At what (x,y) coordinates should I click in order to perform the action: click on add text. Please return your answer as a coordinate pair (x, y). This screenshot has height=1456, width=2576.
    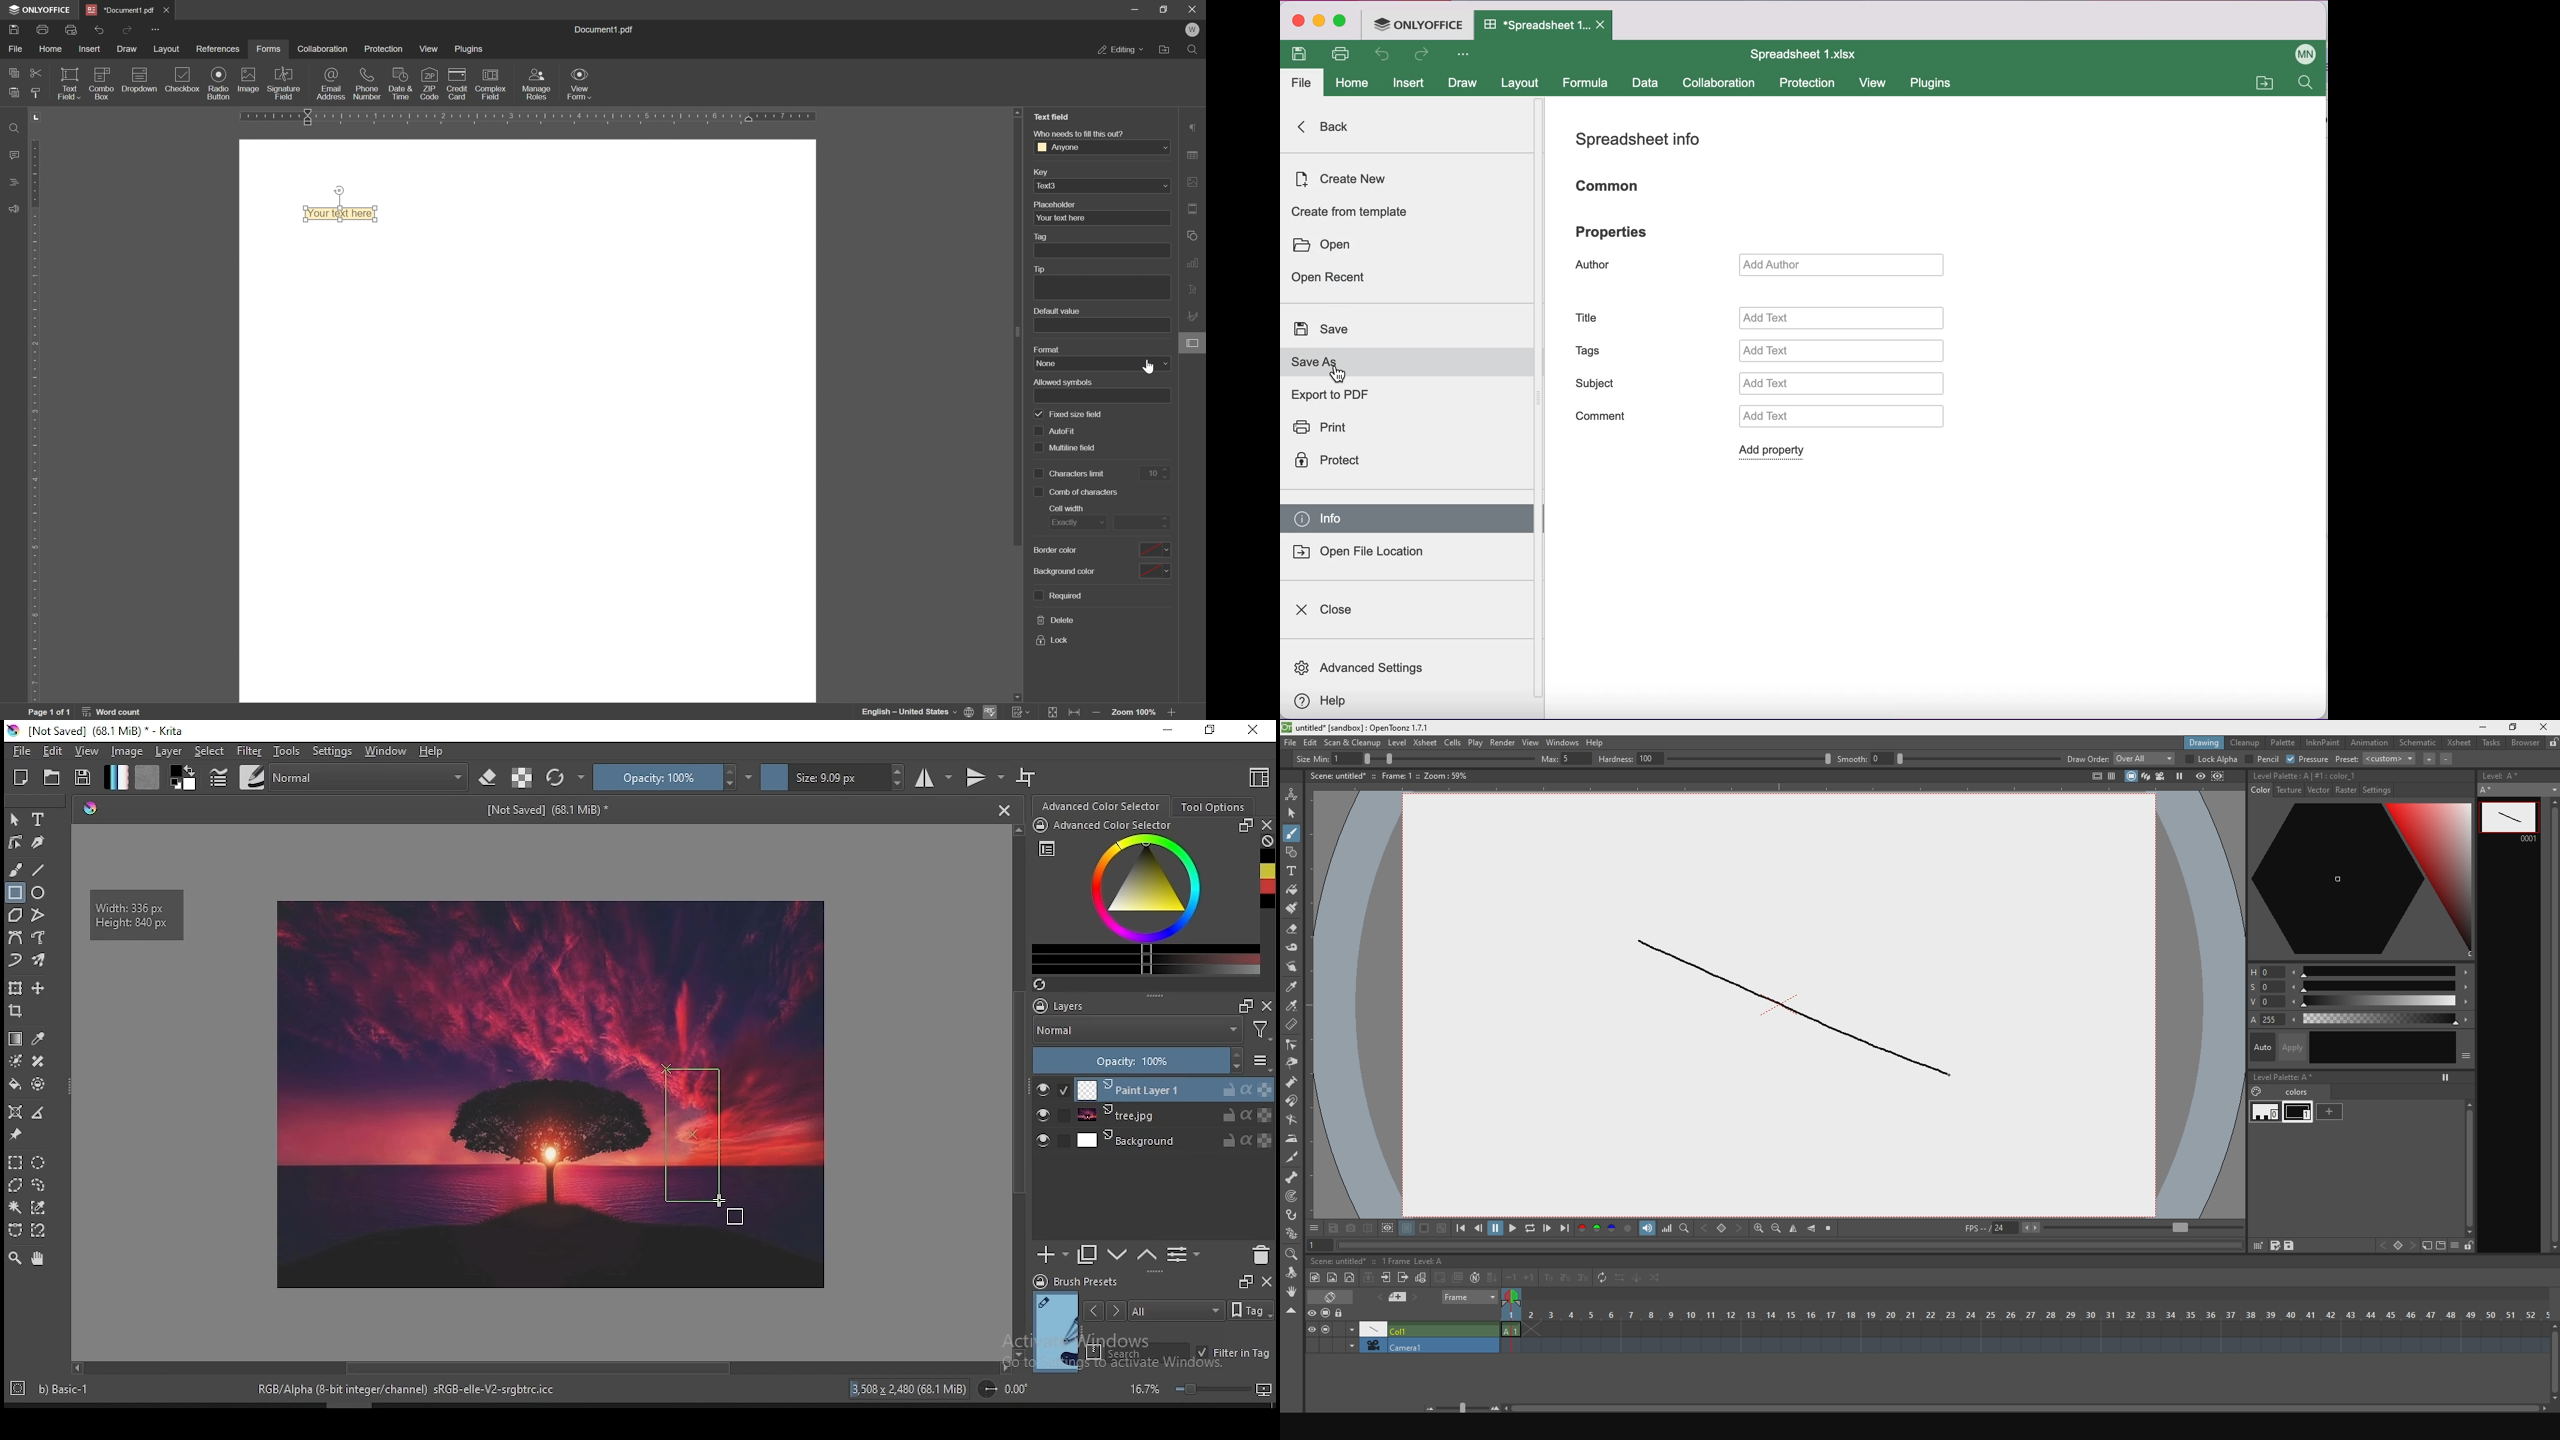
    Looking at the image, I should click on (1850, 384).